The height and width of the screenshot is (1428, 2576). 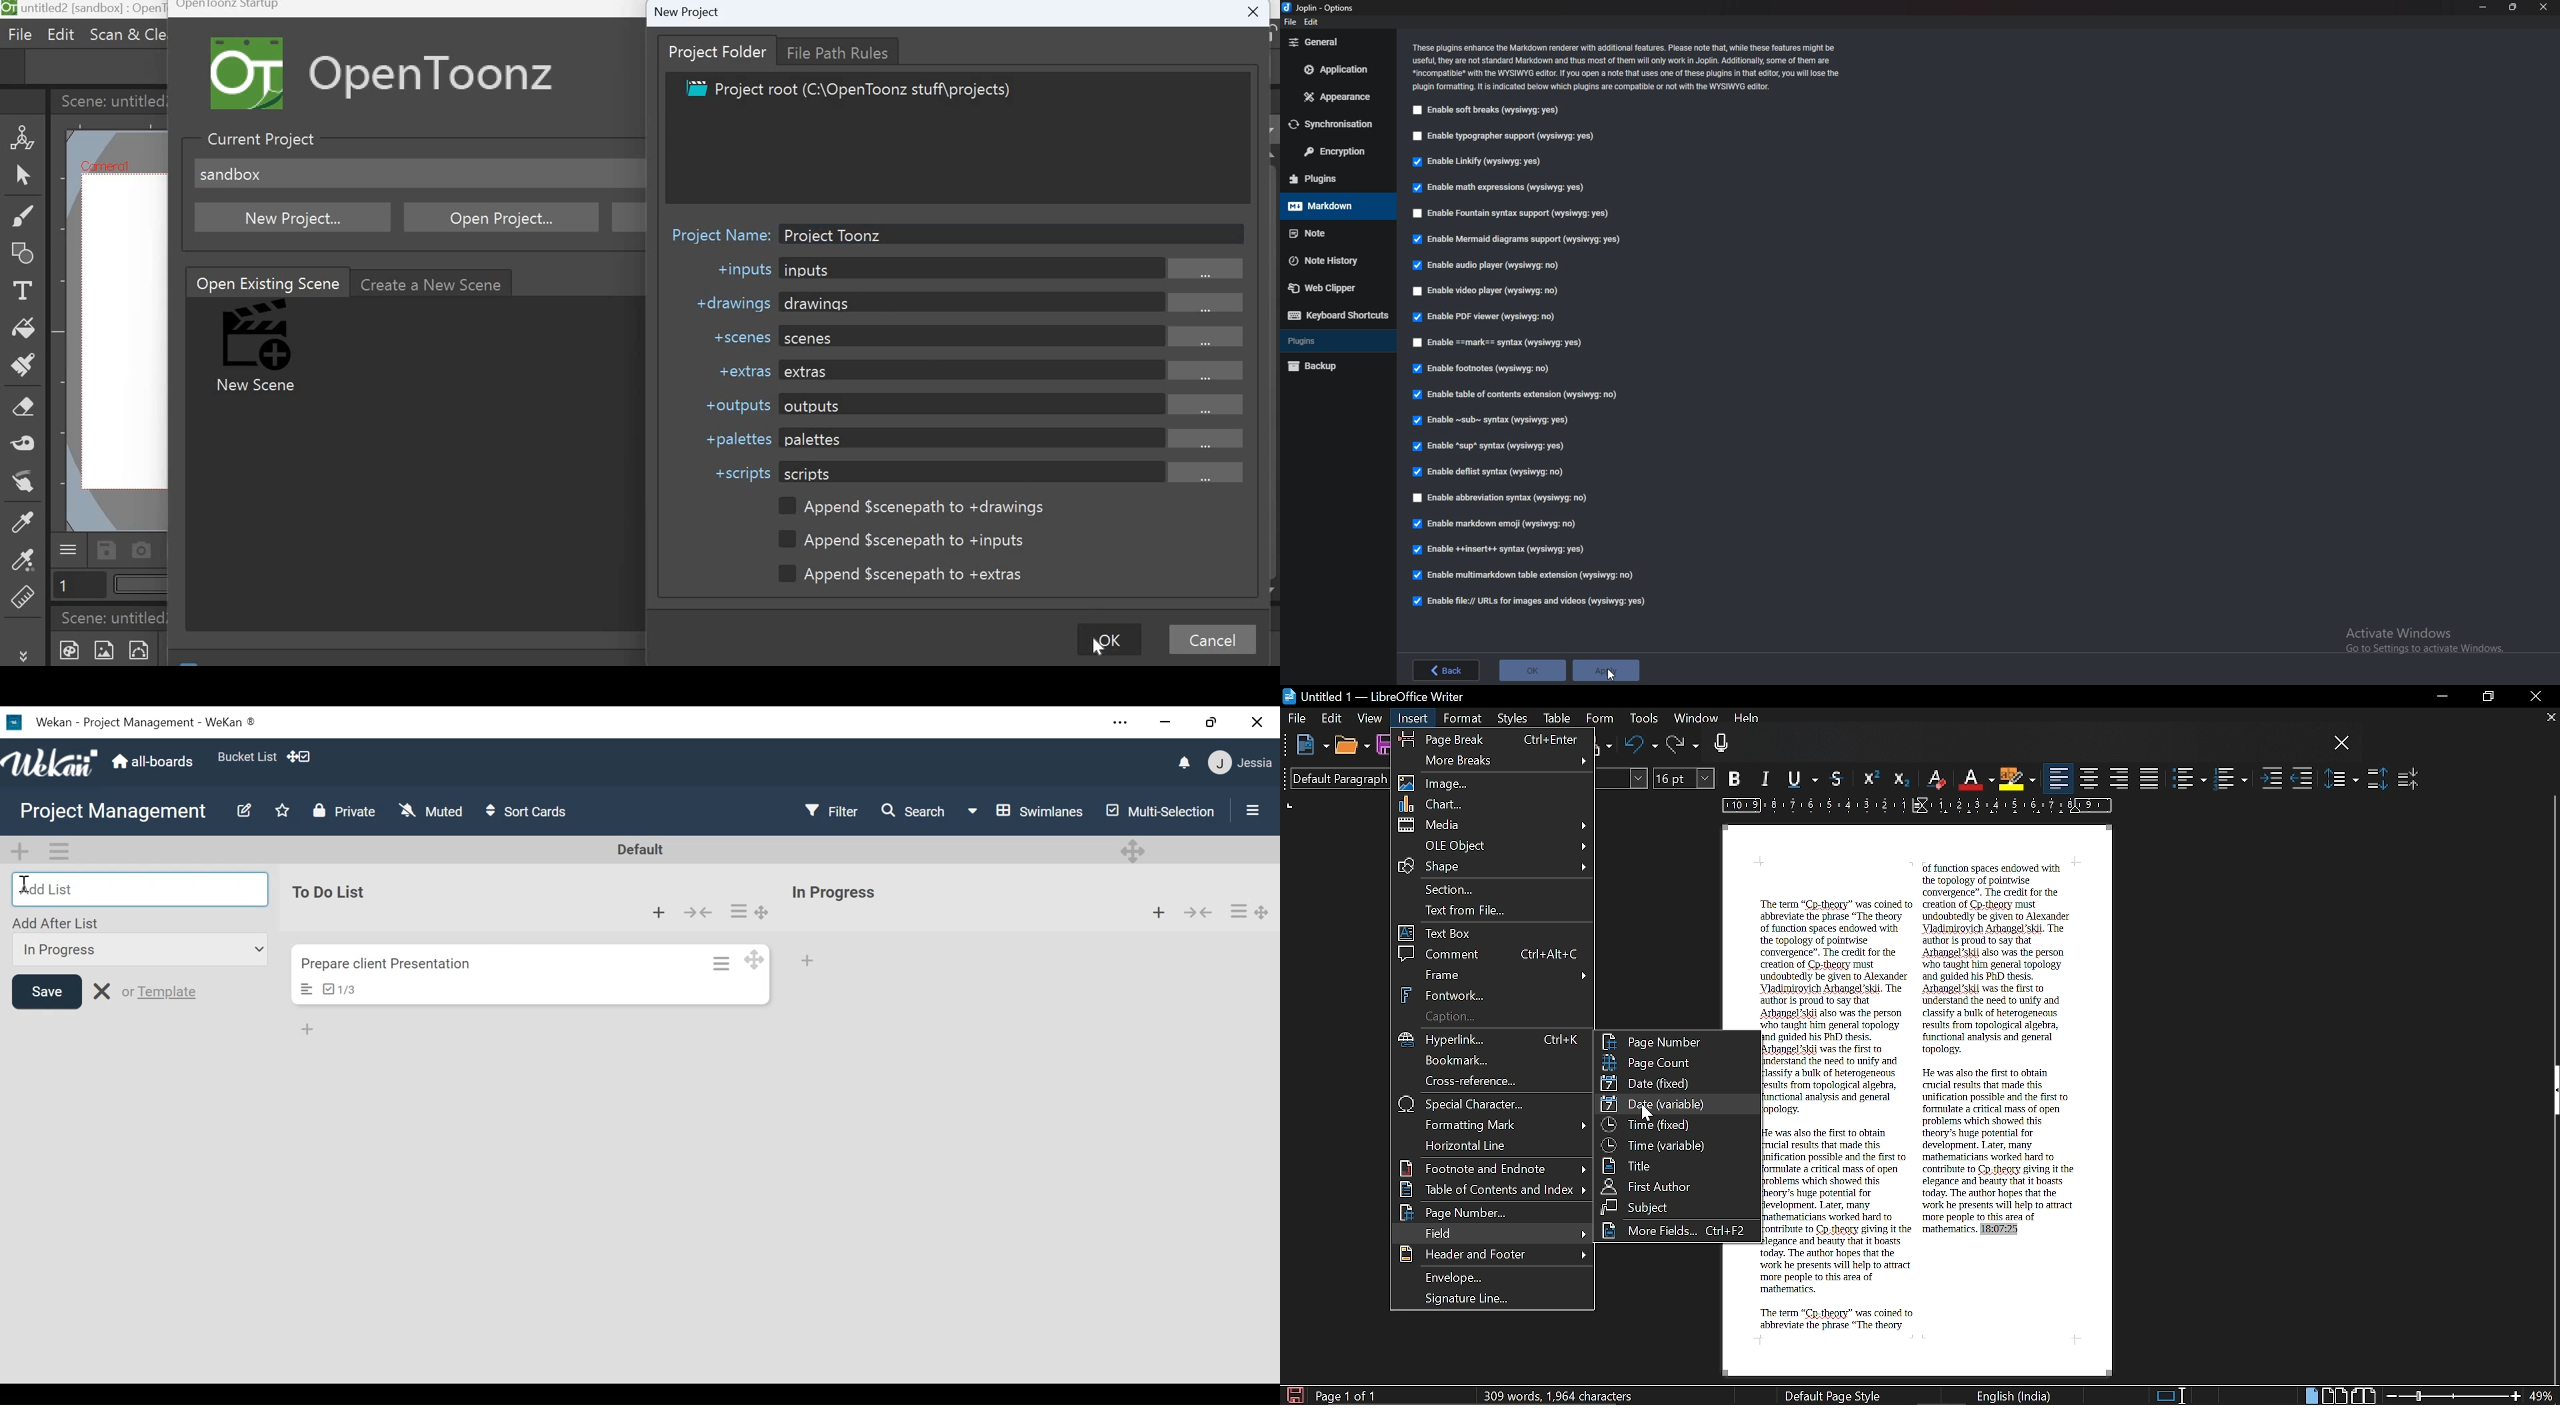 What do you see at coordinates (719, 51) in the screenshot?
I see `Project folder` at bounding box center [719, 51].